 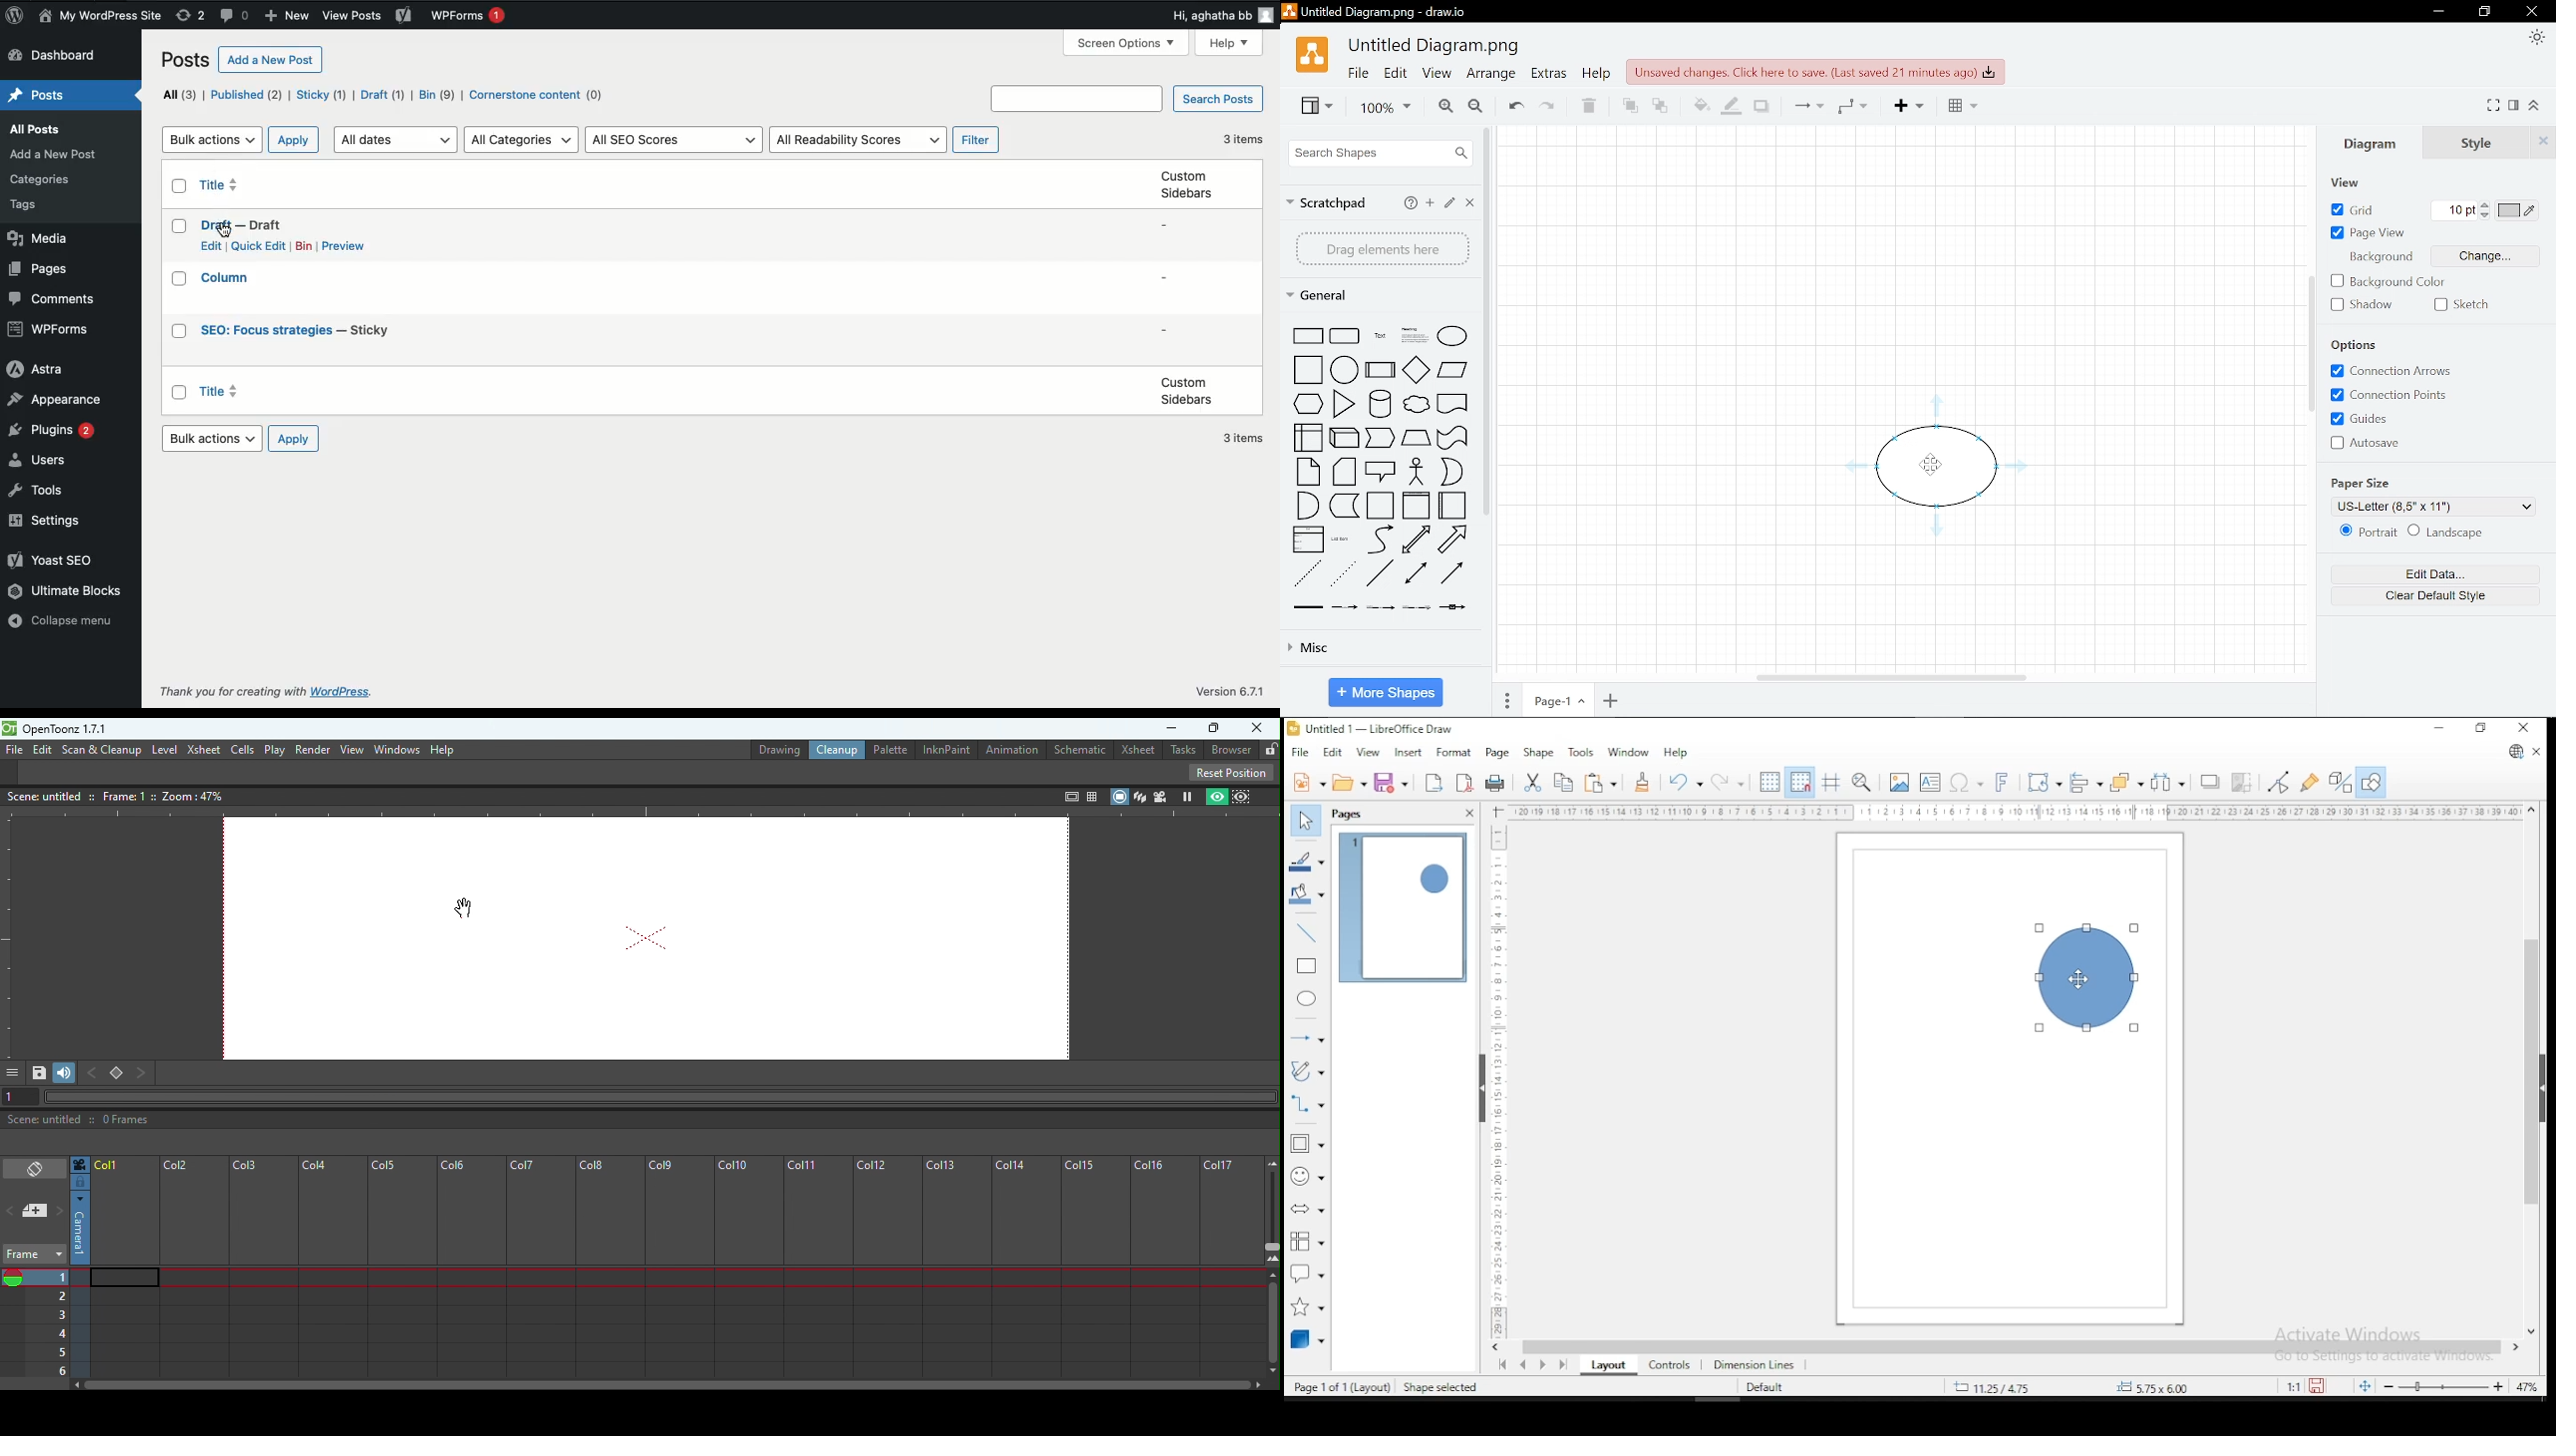 I want to click on Draw.io logo, so click(x=1312, y=56).